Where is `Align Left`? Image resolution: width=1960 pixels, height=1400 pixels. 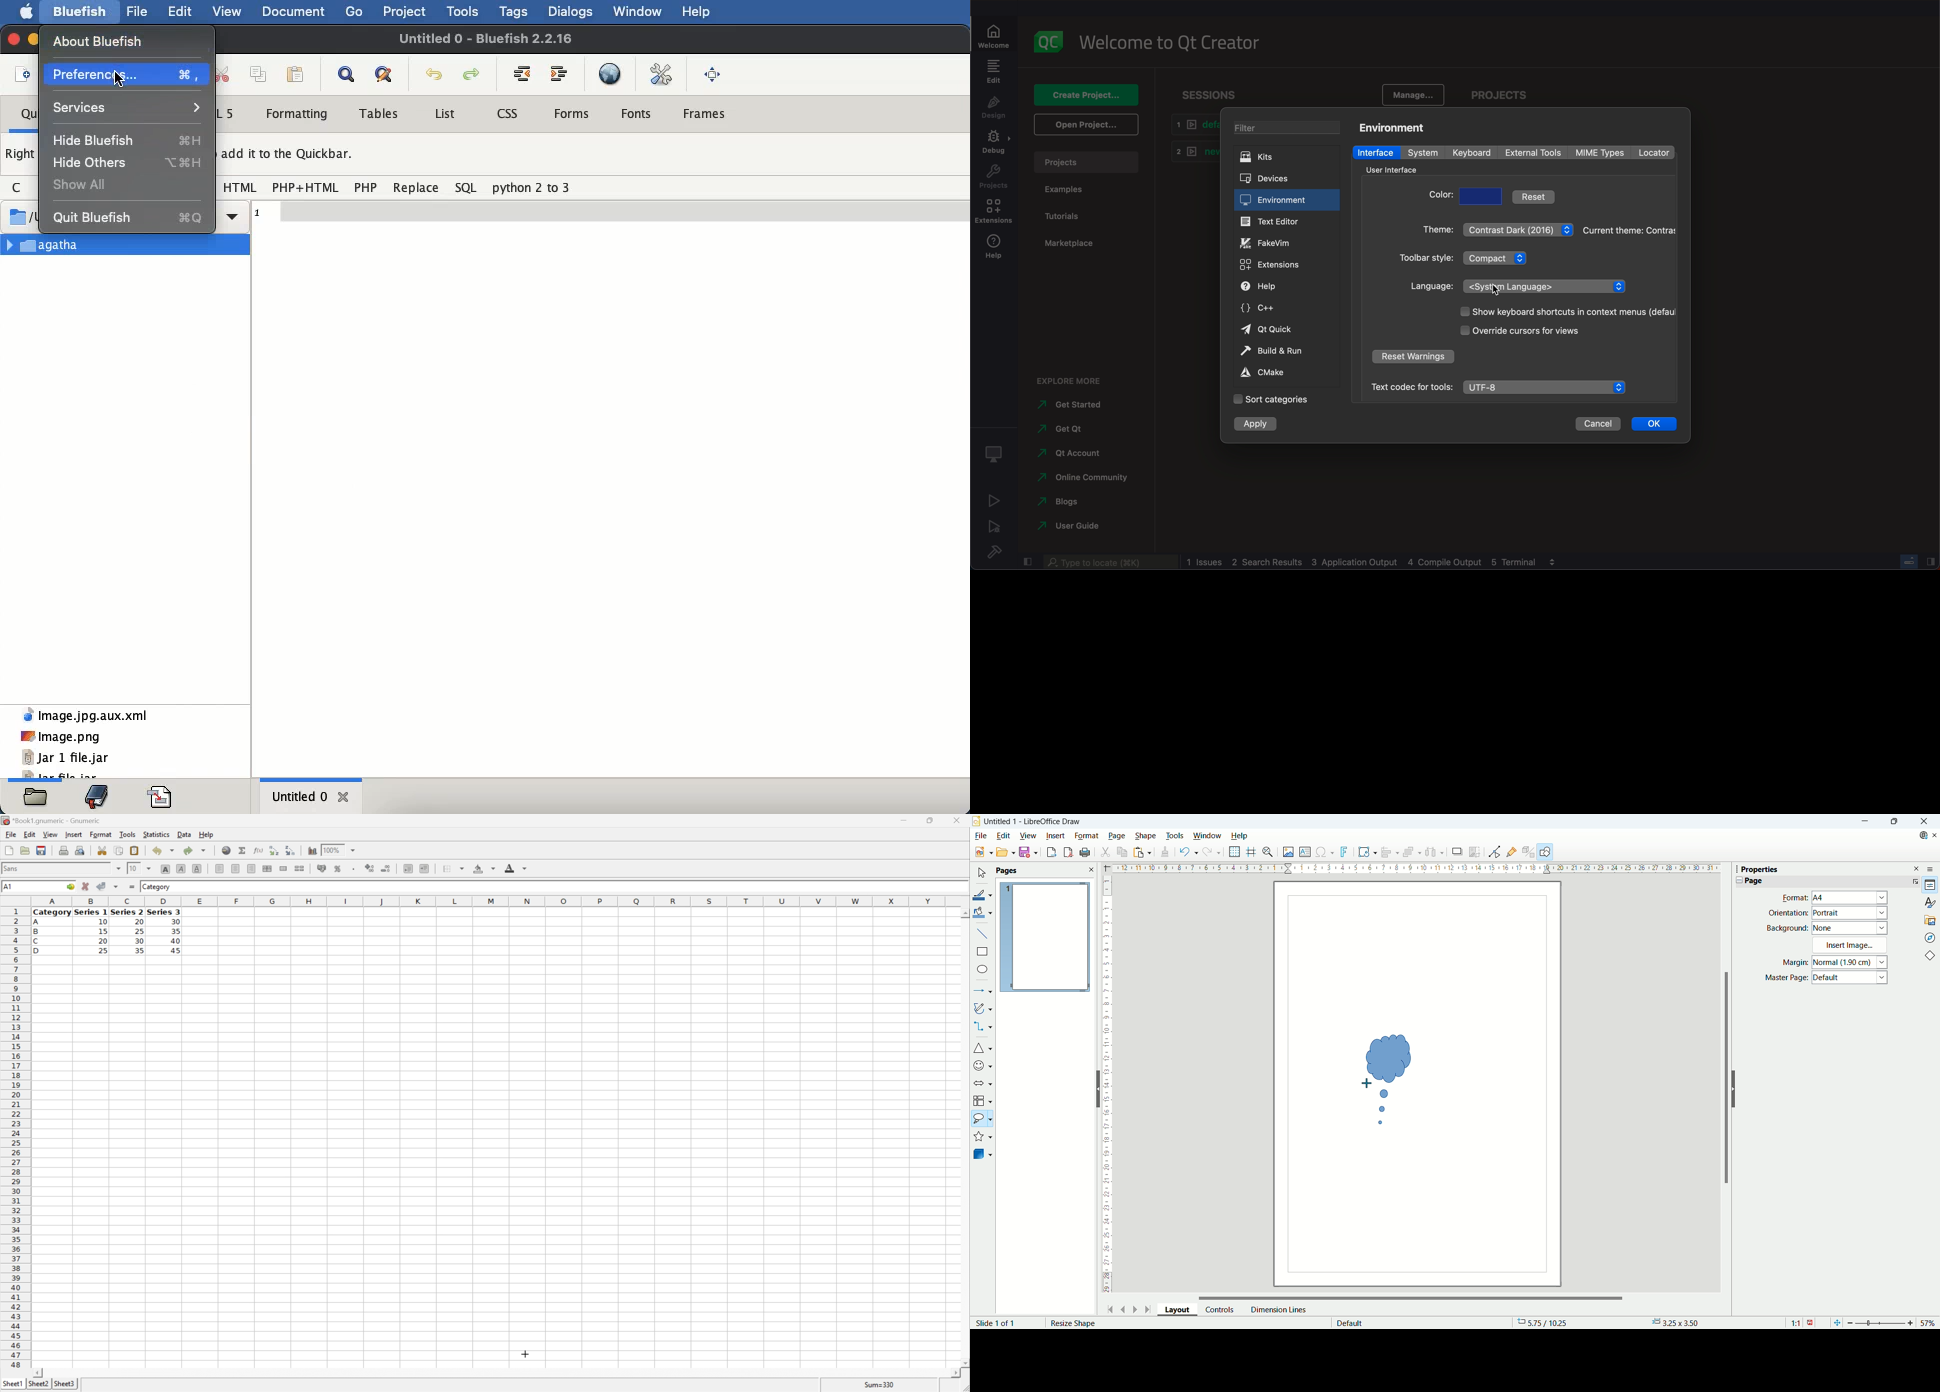
Align Left is located at coordinates (218, 867).